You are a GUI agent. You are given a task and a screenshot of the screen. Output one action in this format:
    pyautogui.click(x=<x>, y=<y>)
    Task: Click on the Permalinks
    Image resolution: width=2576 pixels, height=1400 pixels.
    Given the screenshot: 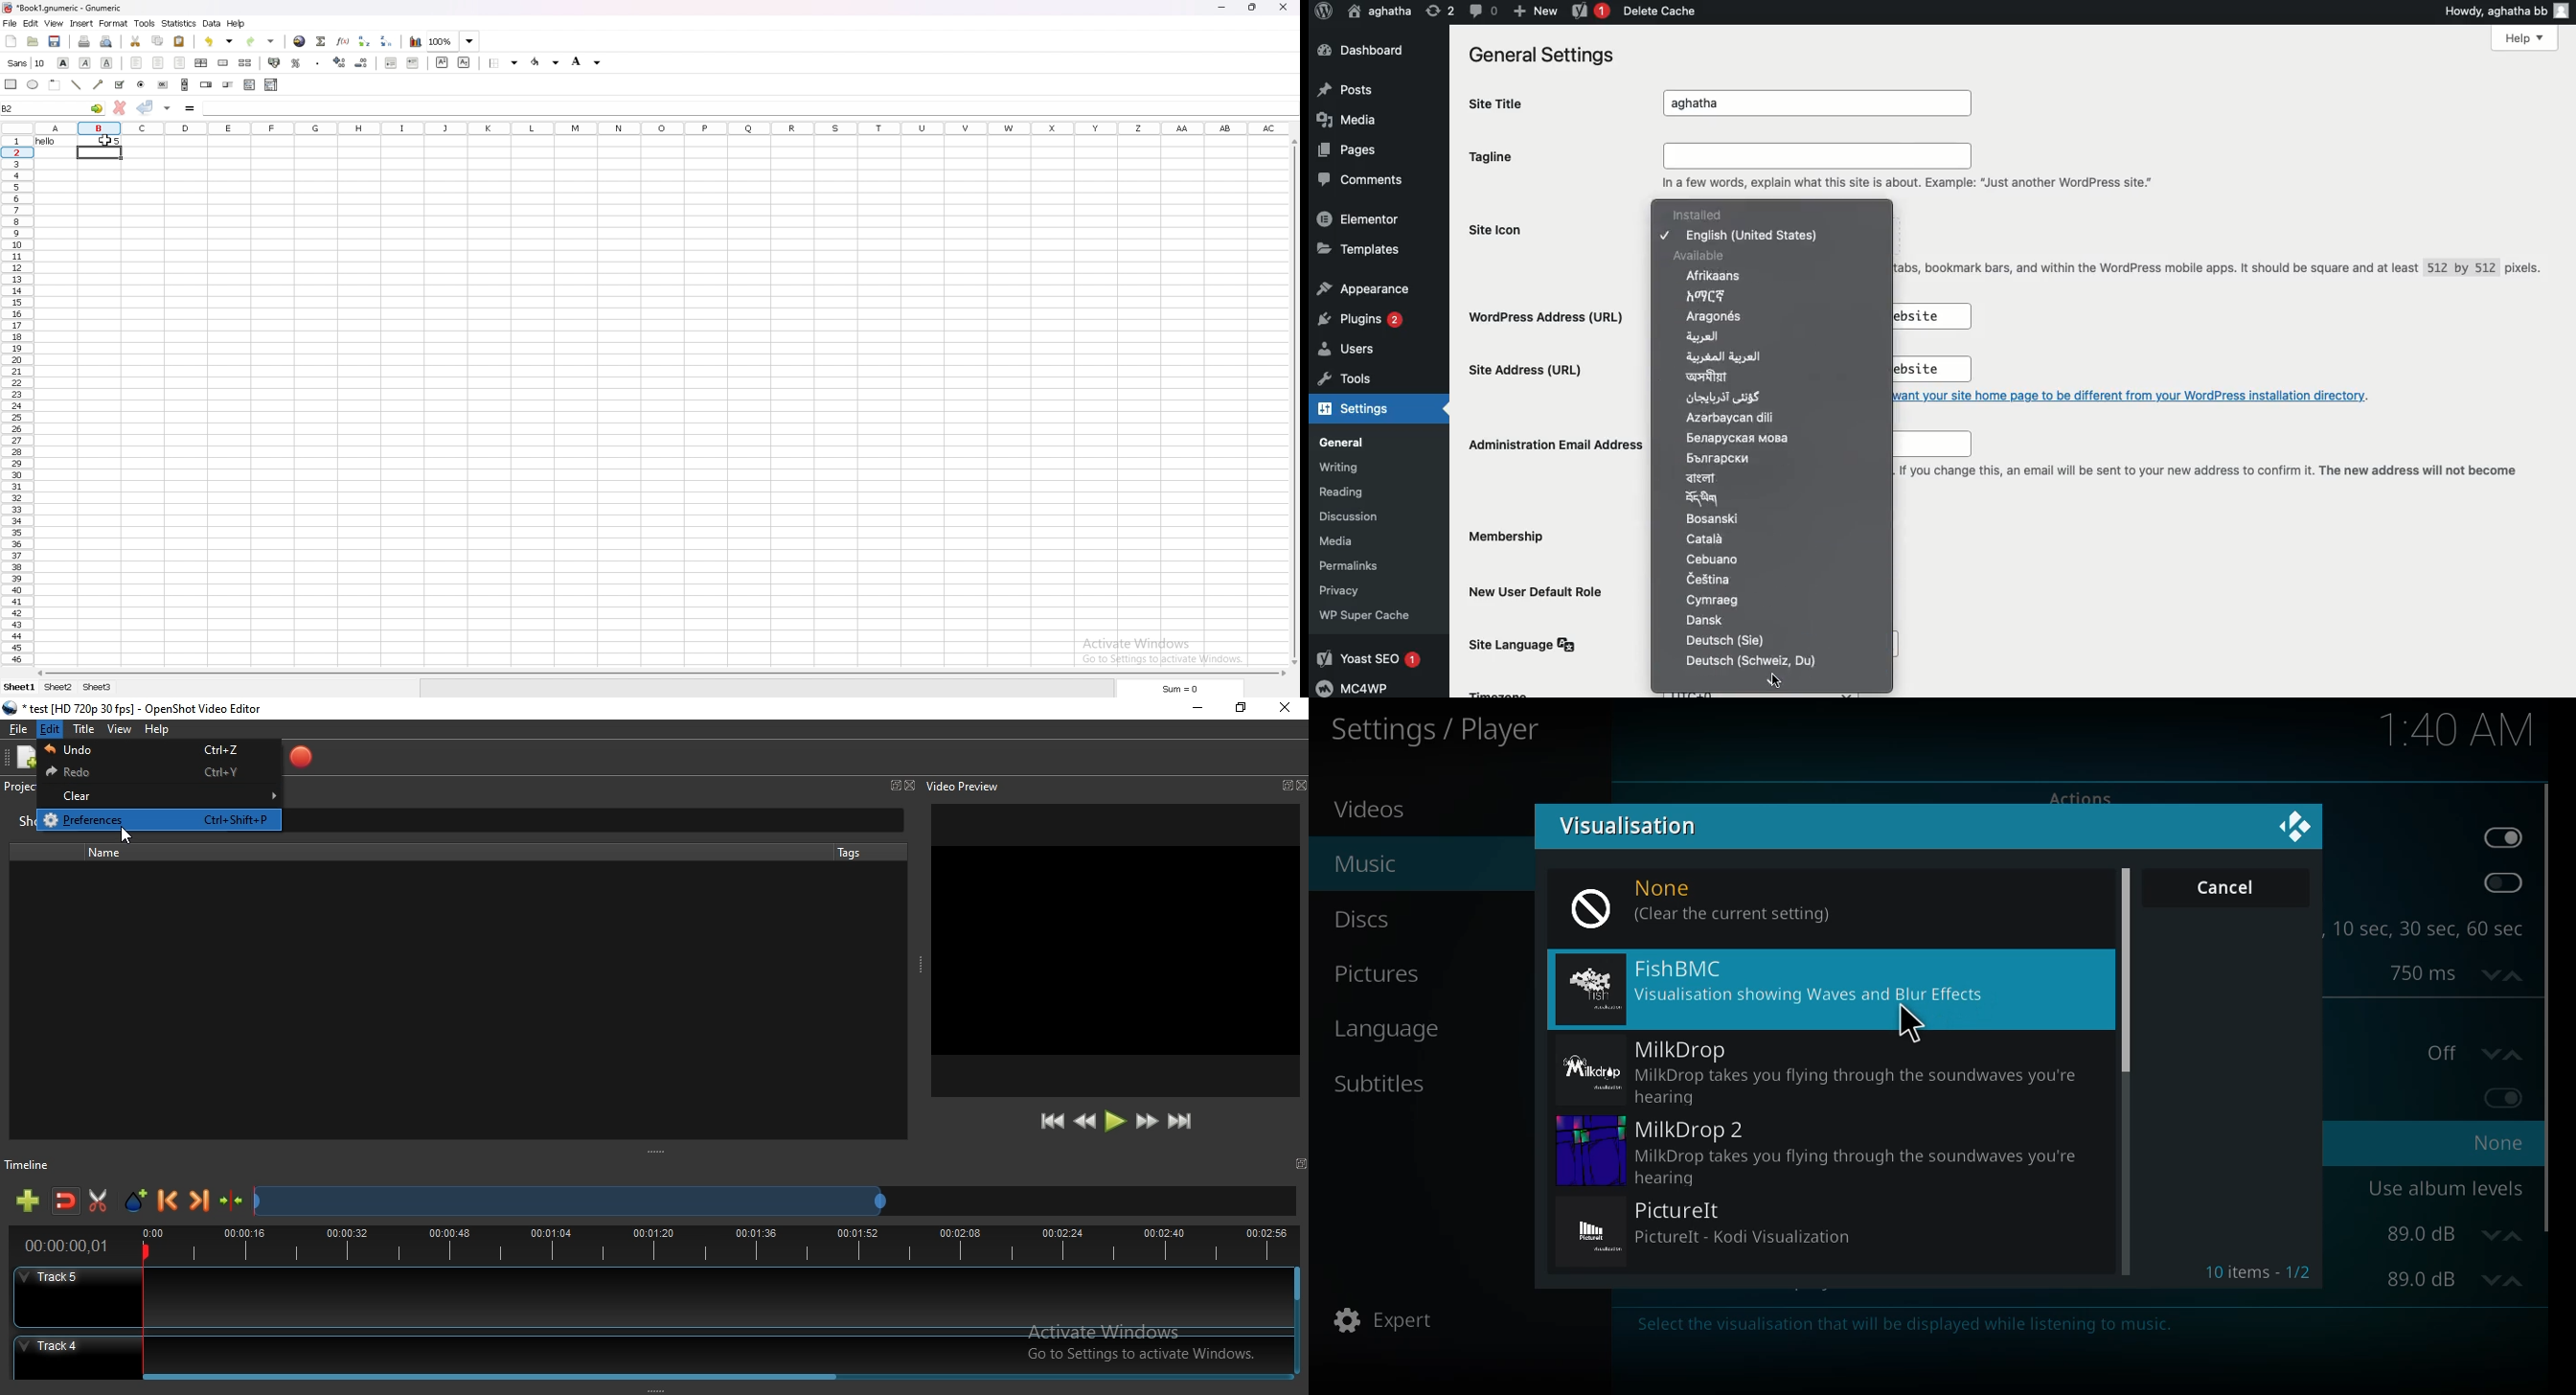 What is the action you would take?
    pyautogui.click(x=1361, y=565)
    